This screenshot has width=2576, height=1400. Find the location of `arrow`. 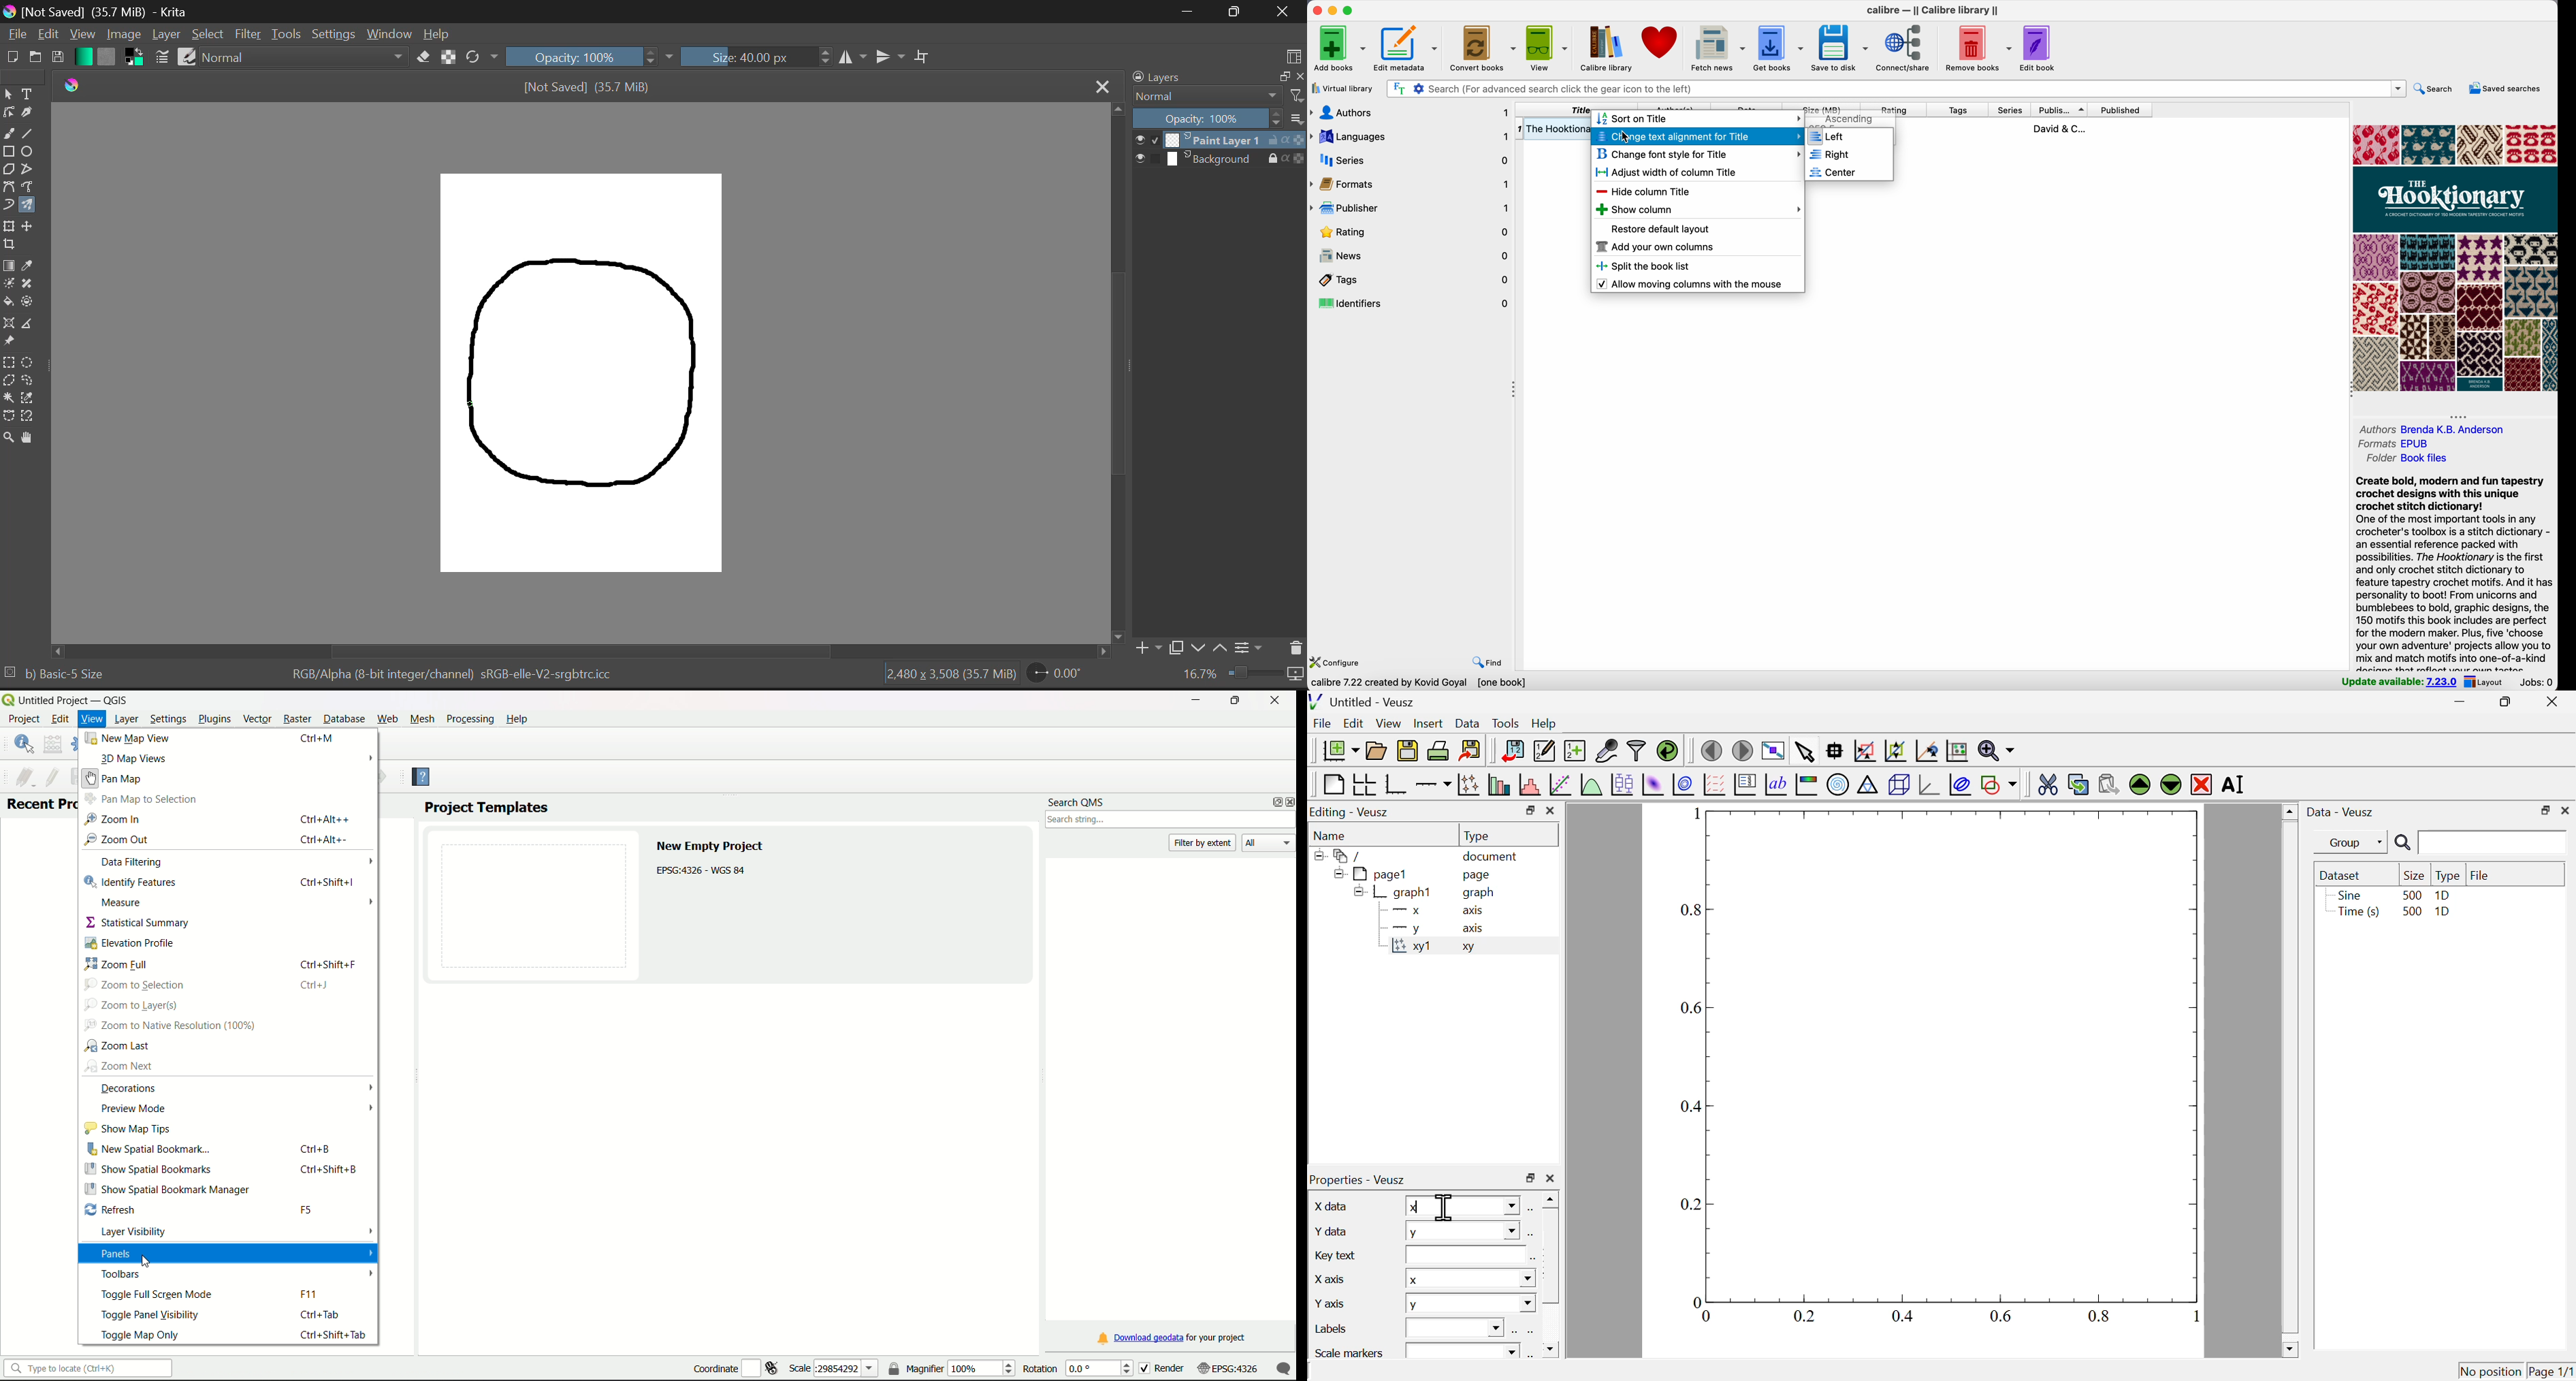

arrow is located at coordinates (368, 759).